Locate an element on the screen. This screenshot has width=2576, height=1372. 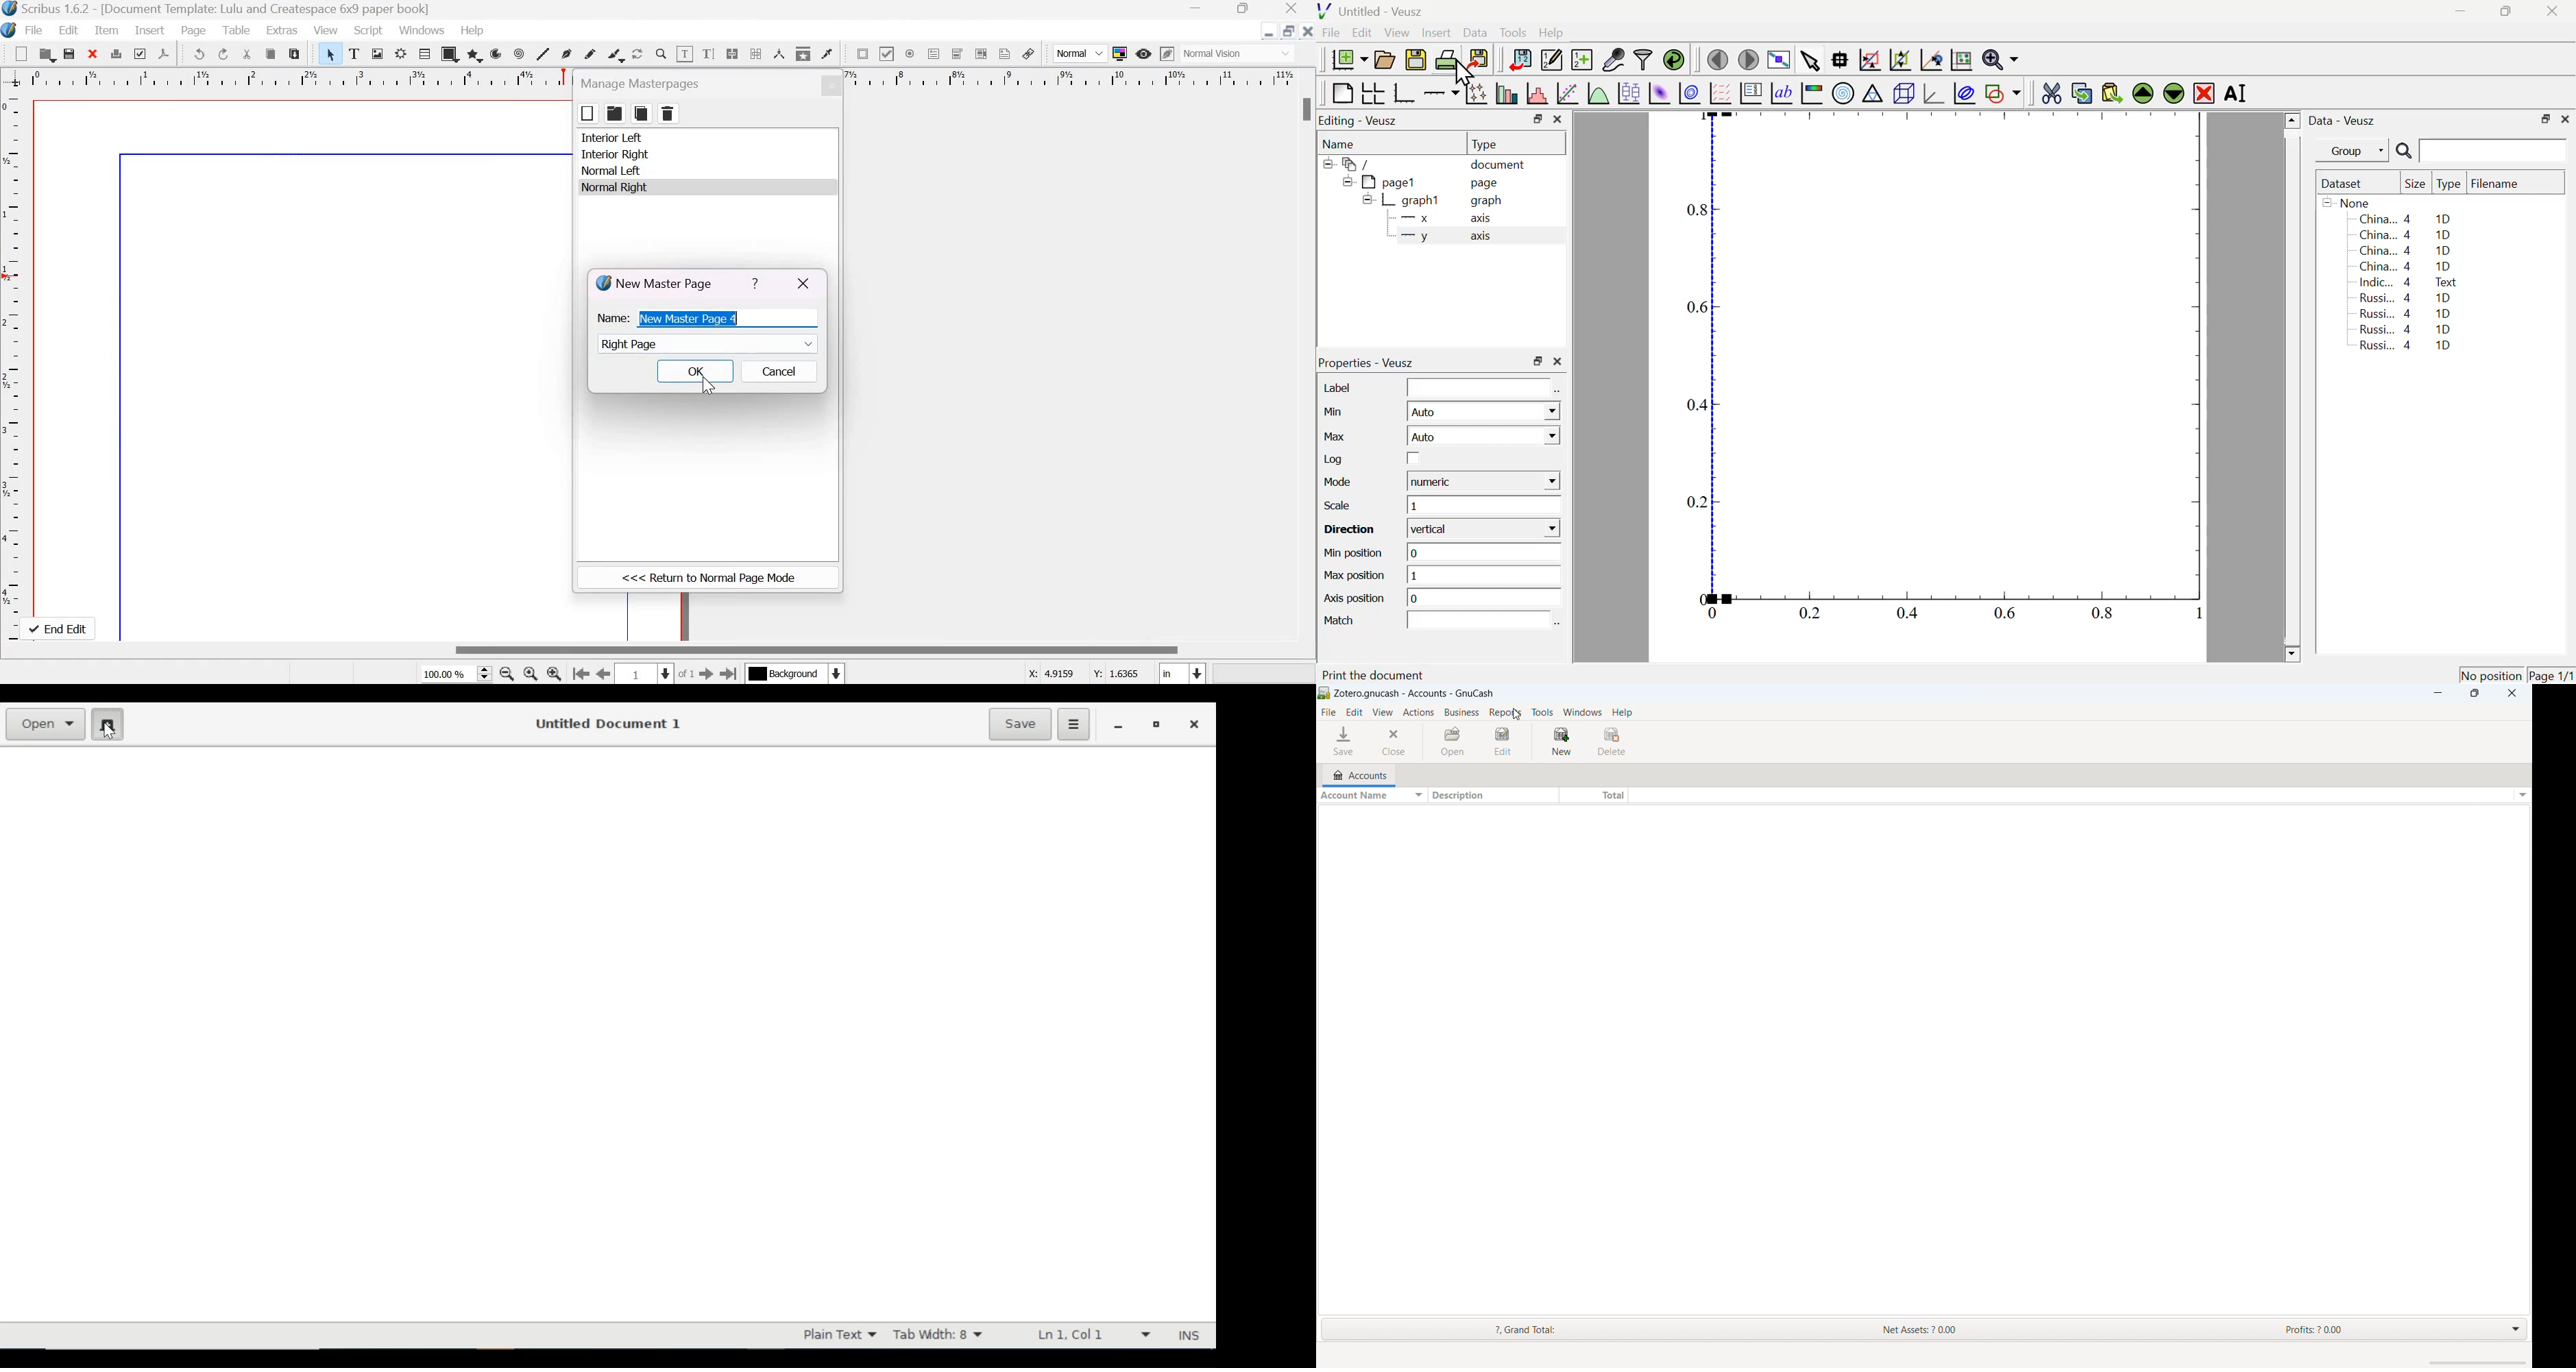
close is located at coordinates (93, 54).